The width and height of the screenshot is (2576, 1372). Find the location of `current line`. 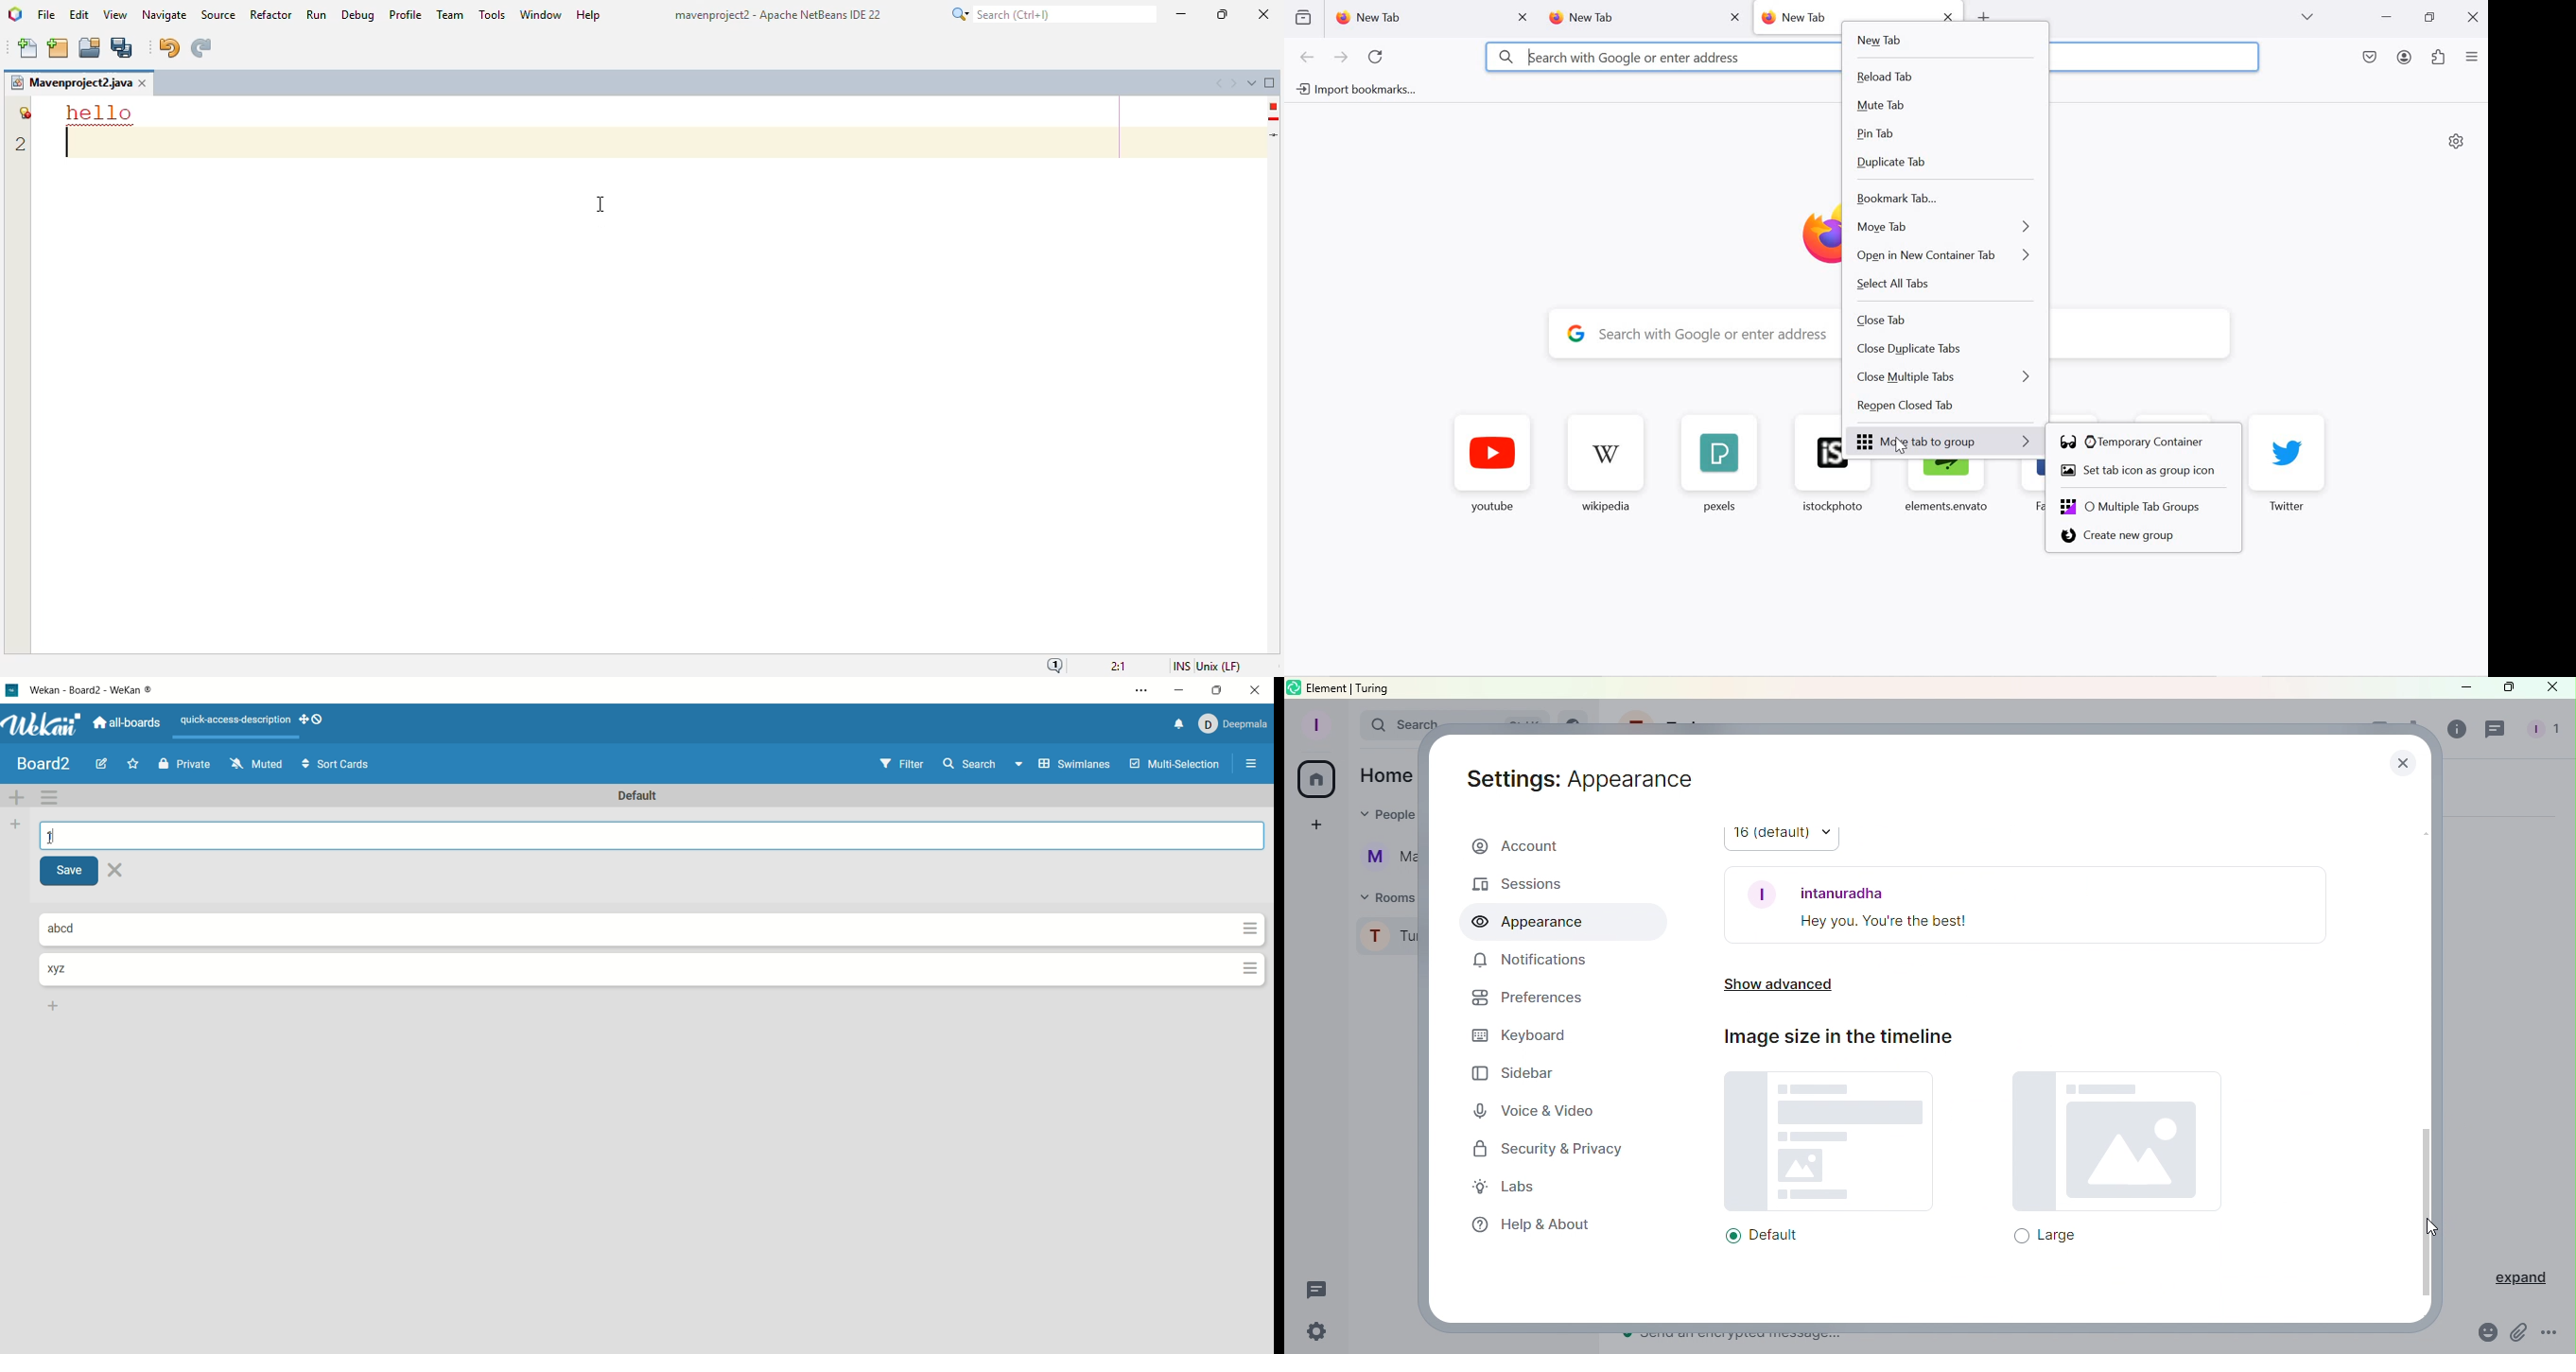

current line is located at coordinates (1275, 134).